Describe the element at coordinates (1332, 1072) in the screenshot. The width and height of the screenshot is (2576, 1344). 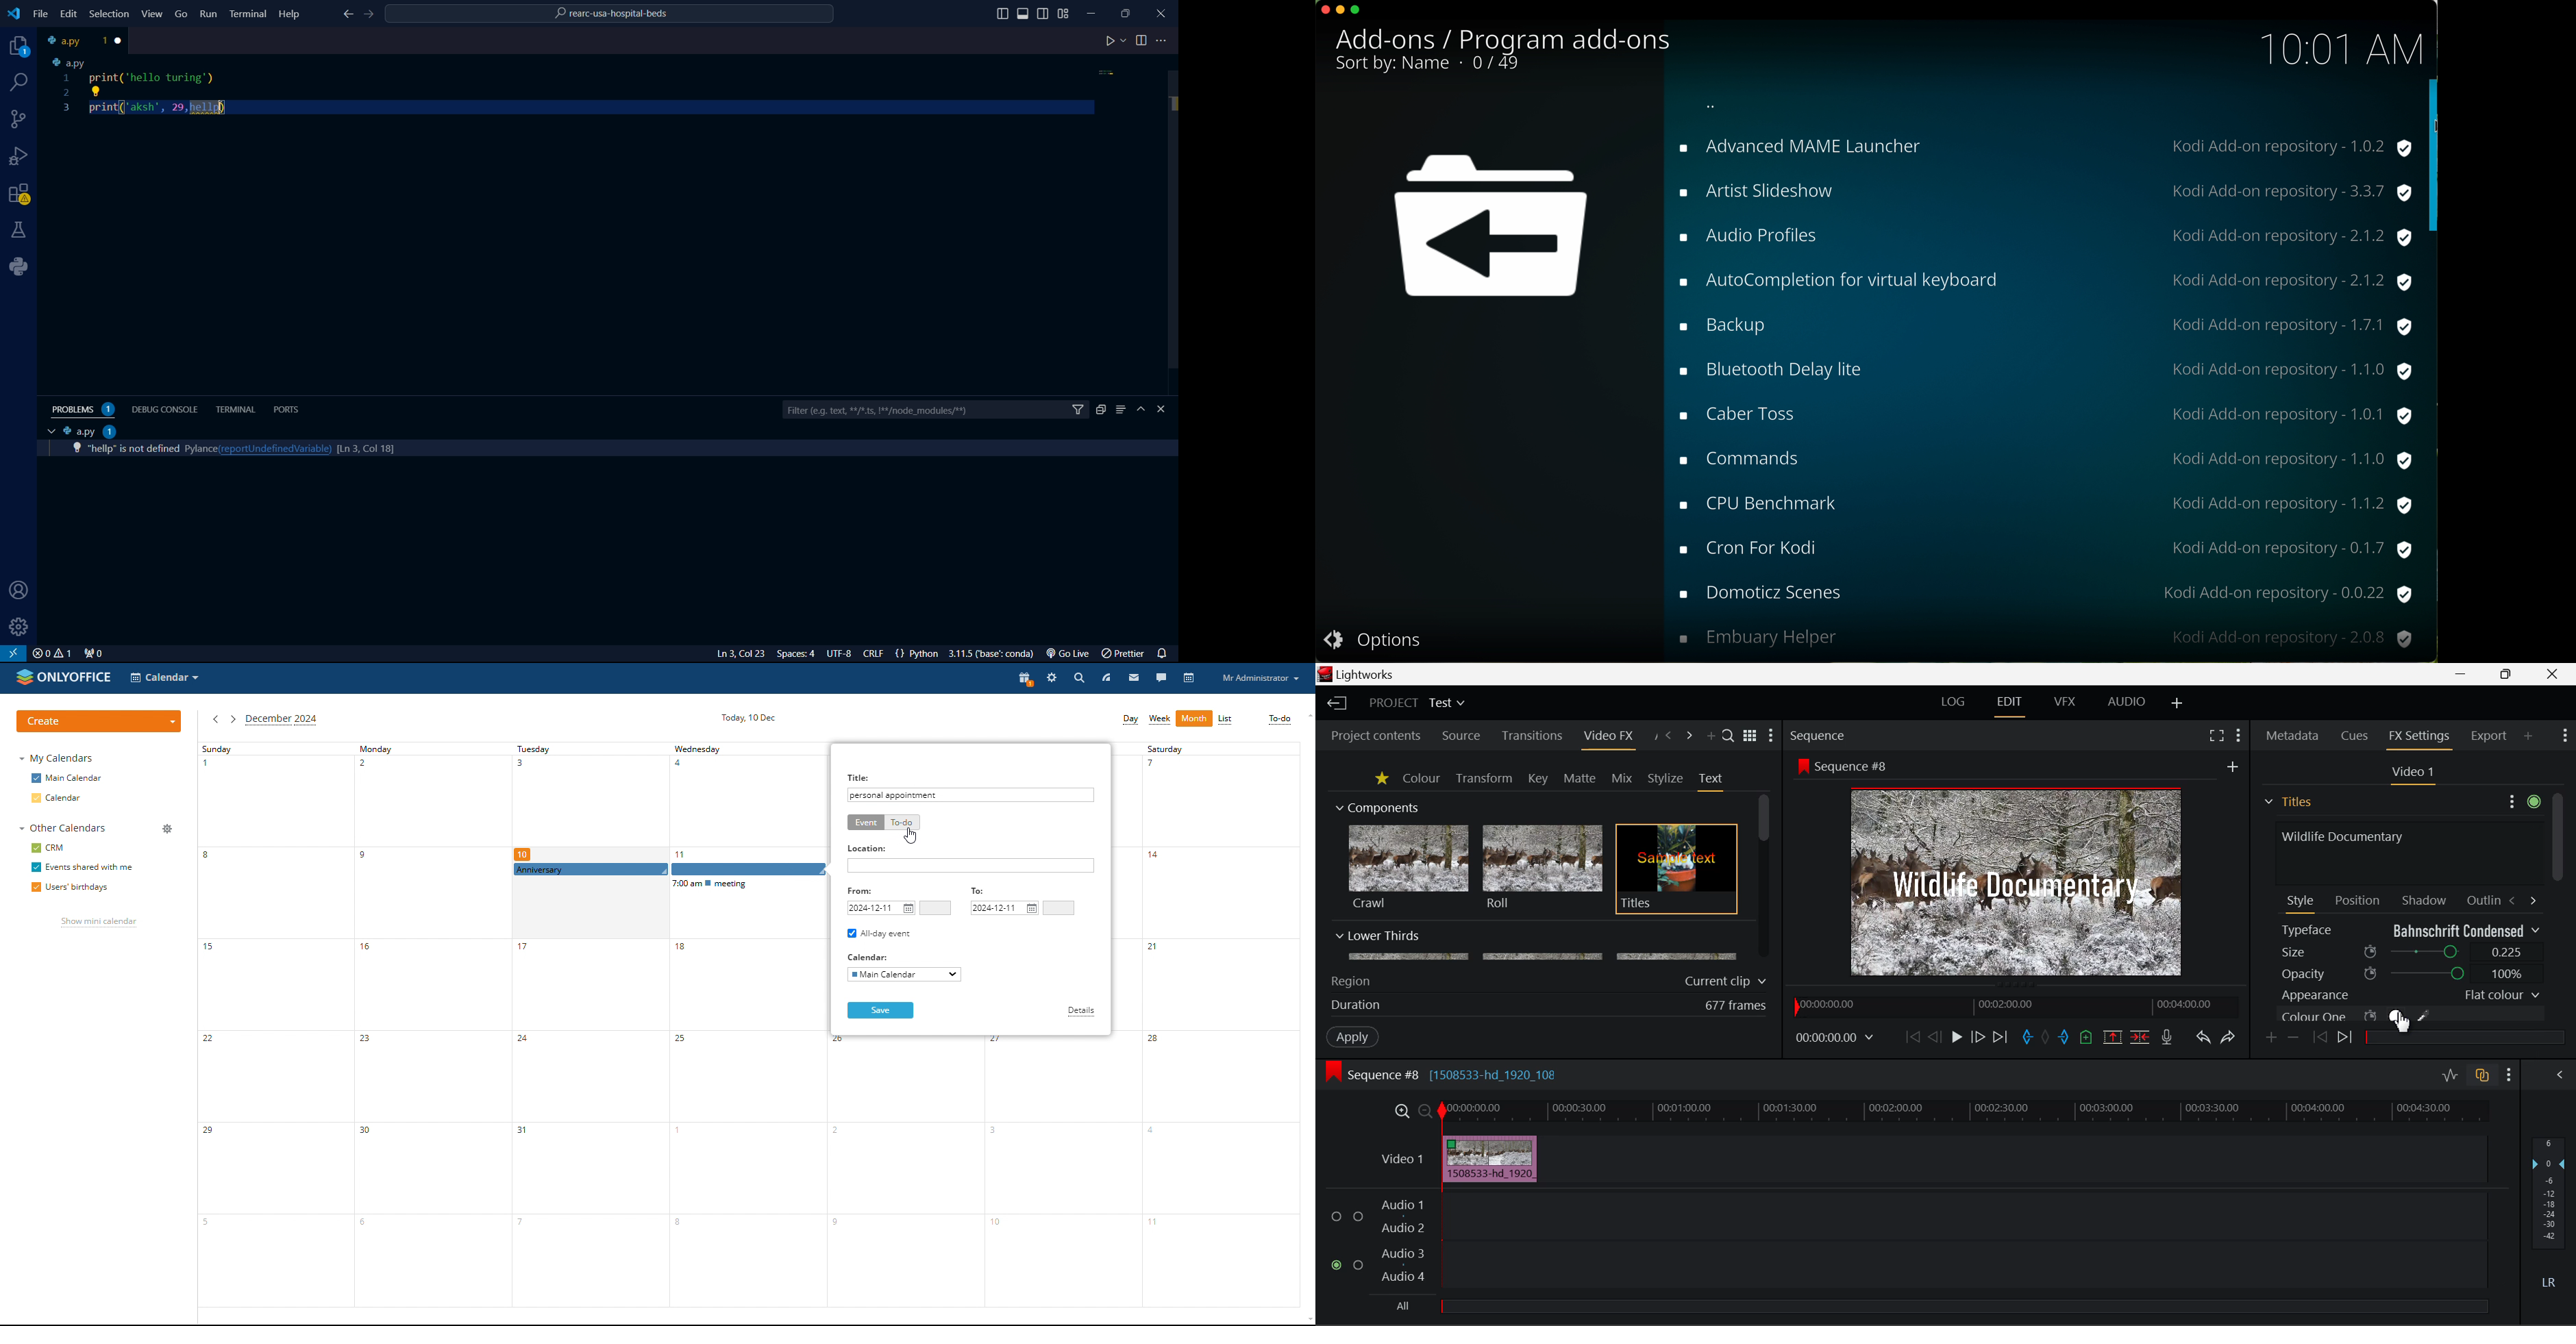
I see `icon` at that location.